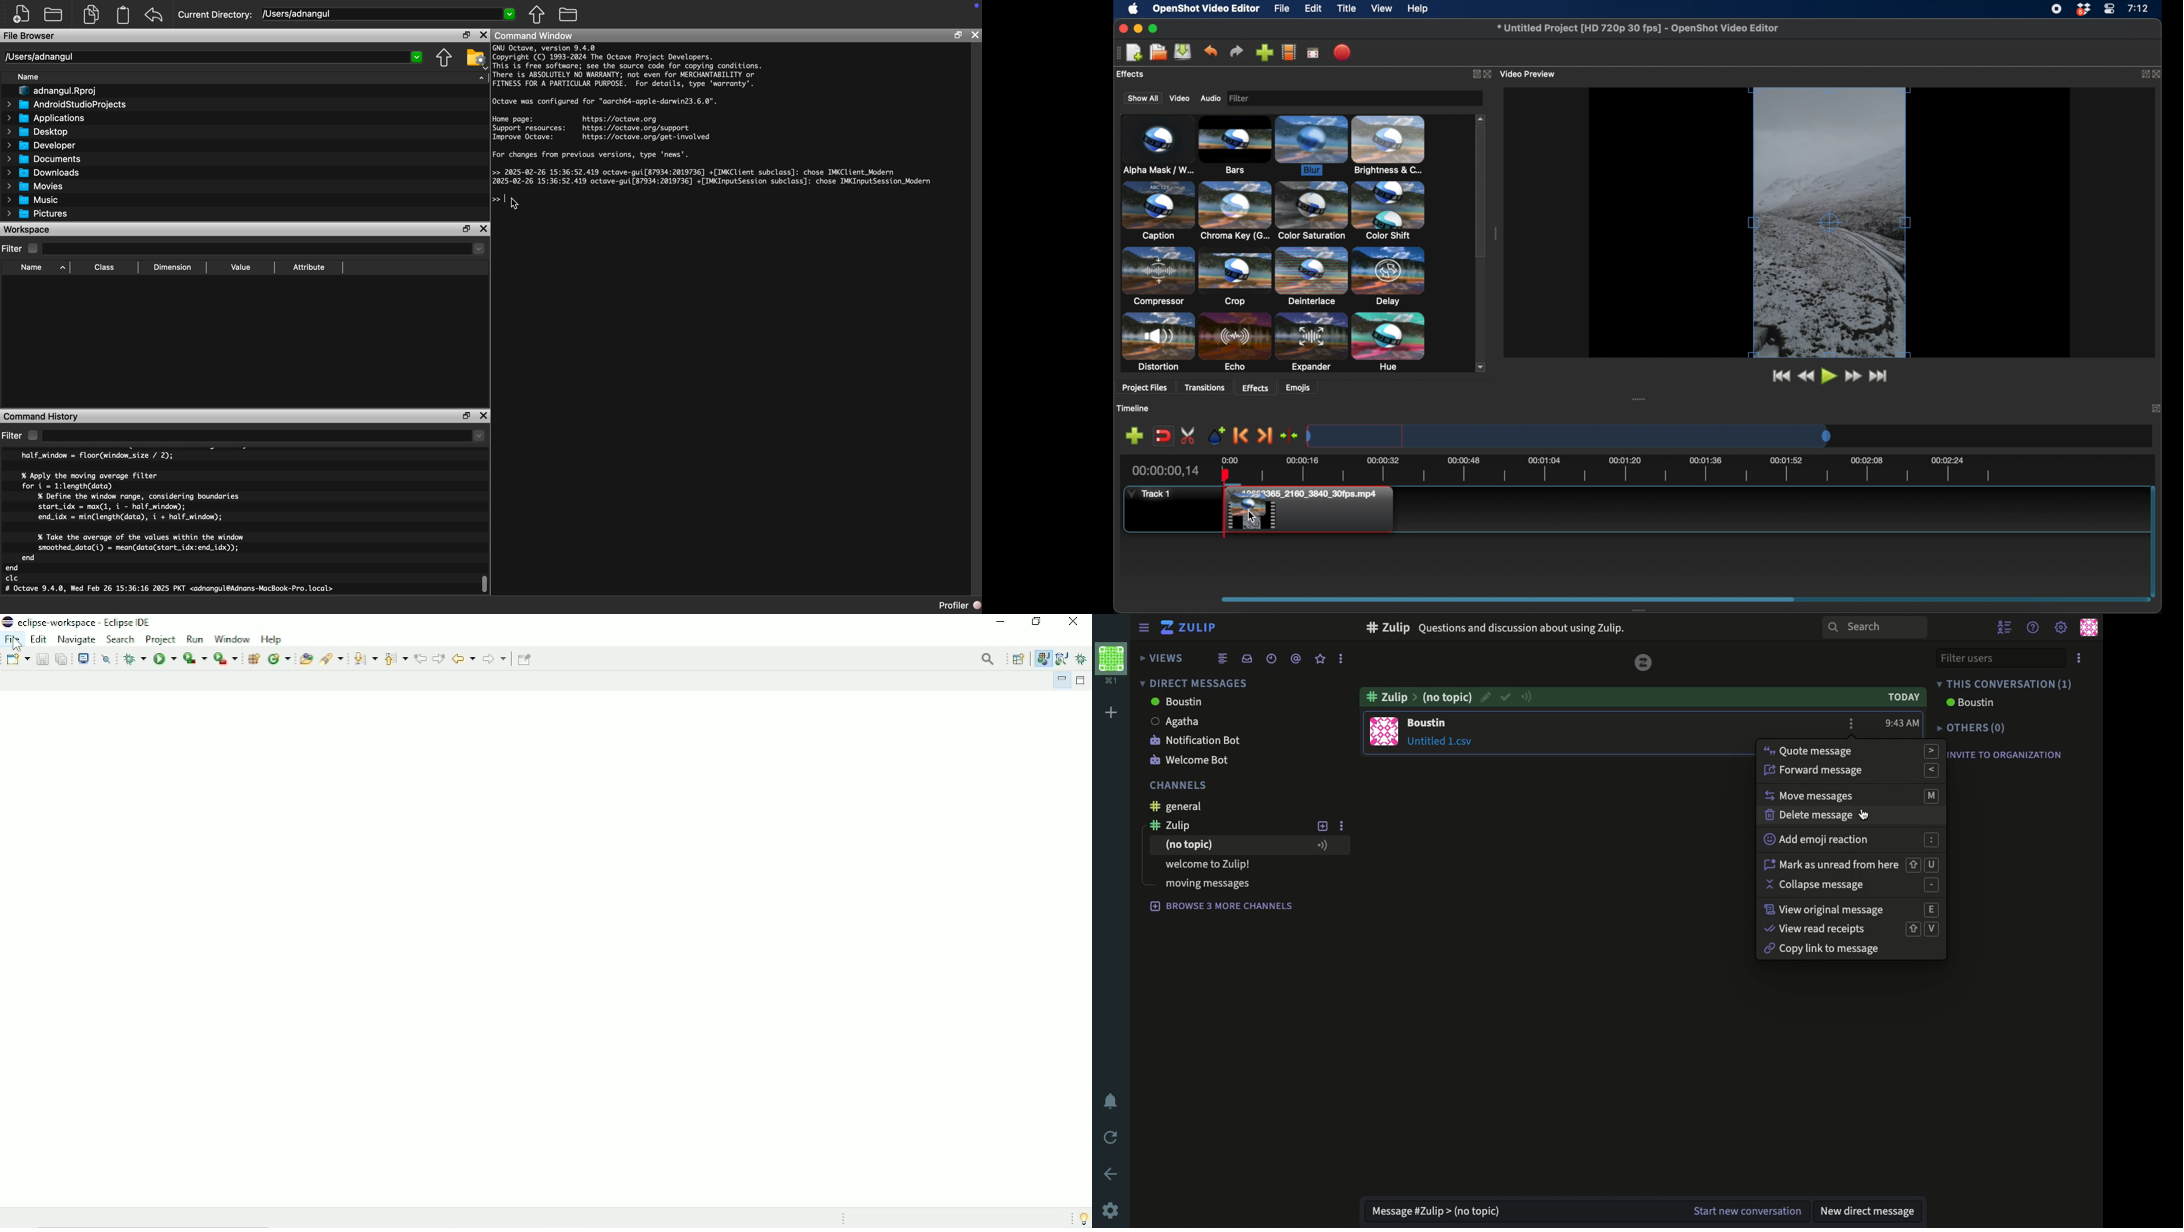  I want to click on track 1, so click(1149, 494).